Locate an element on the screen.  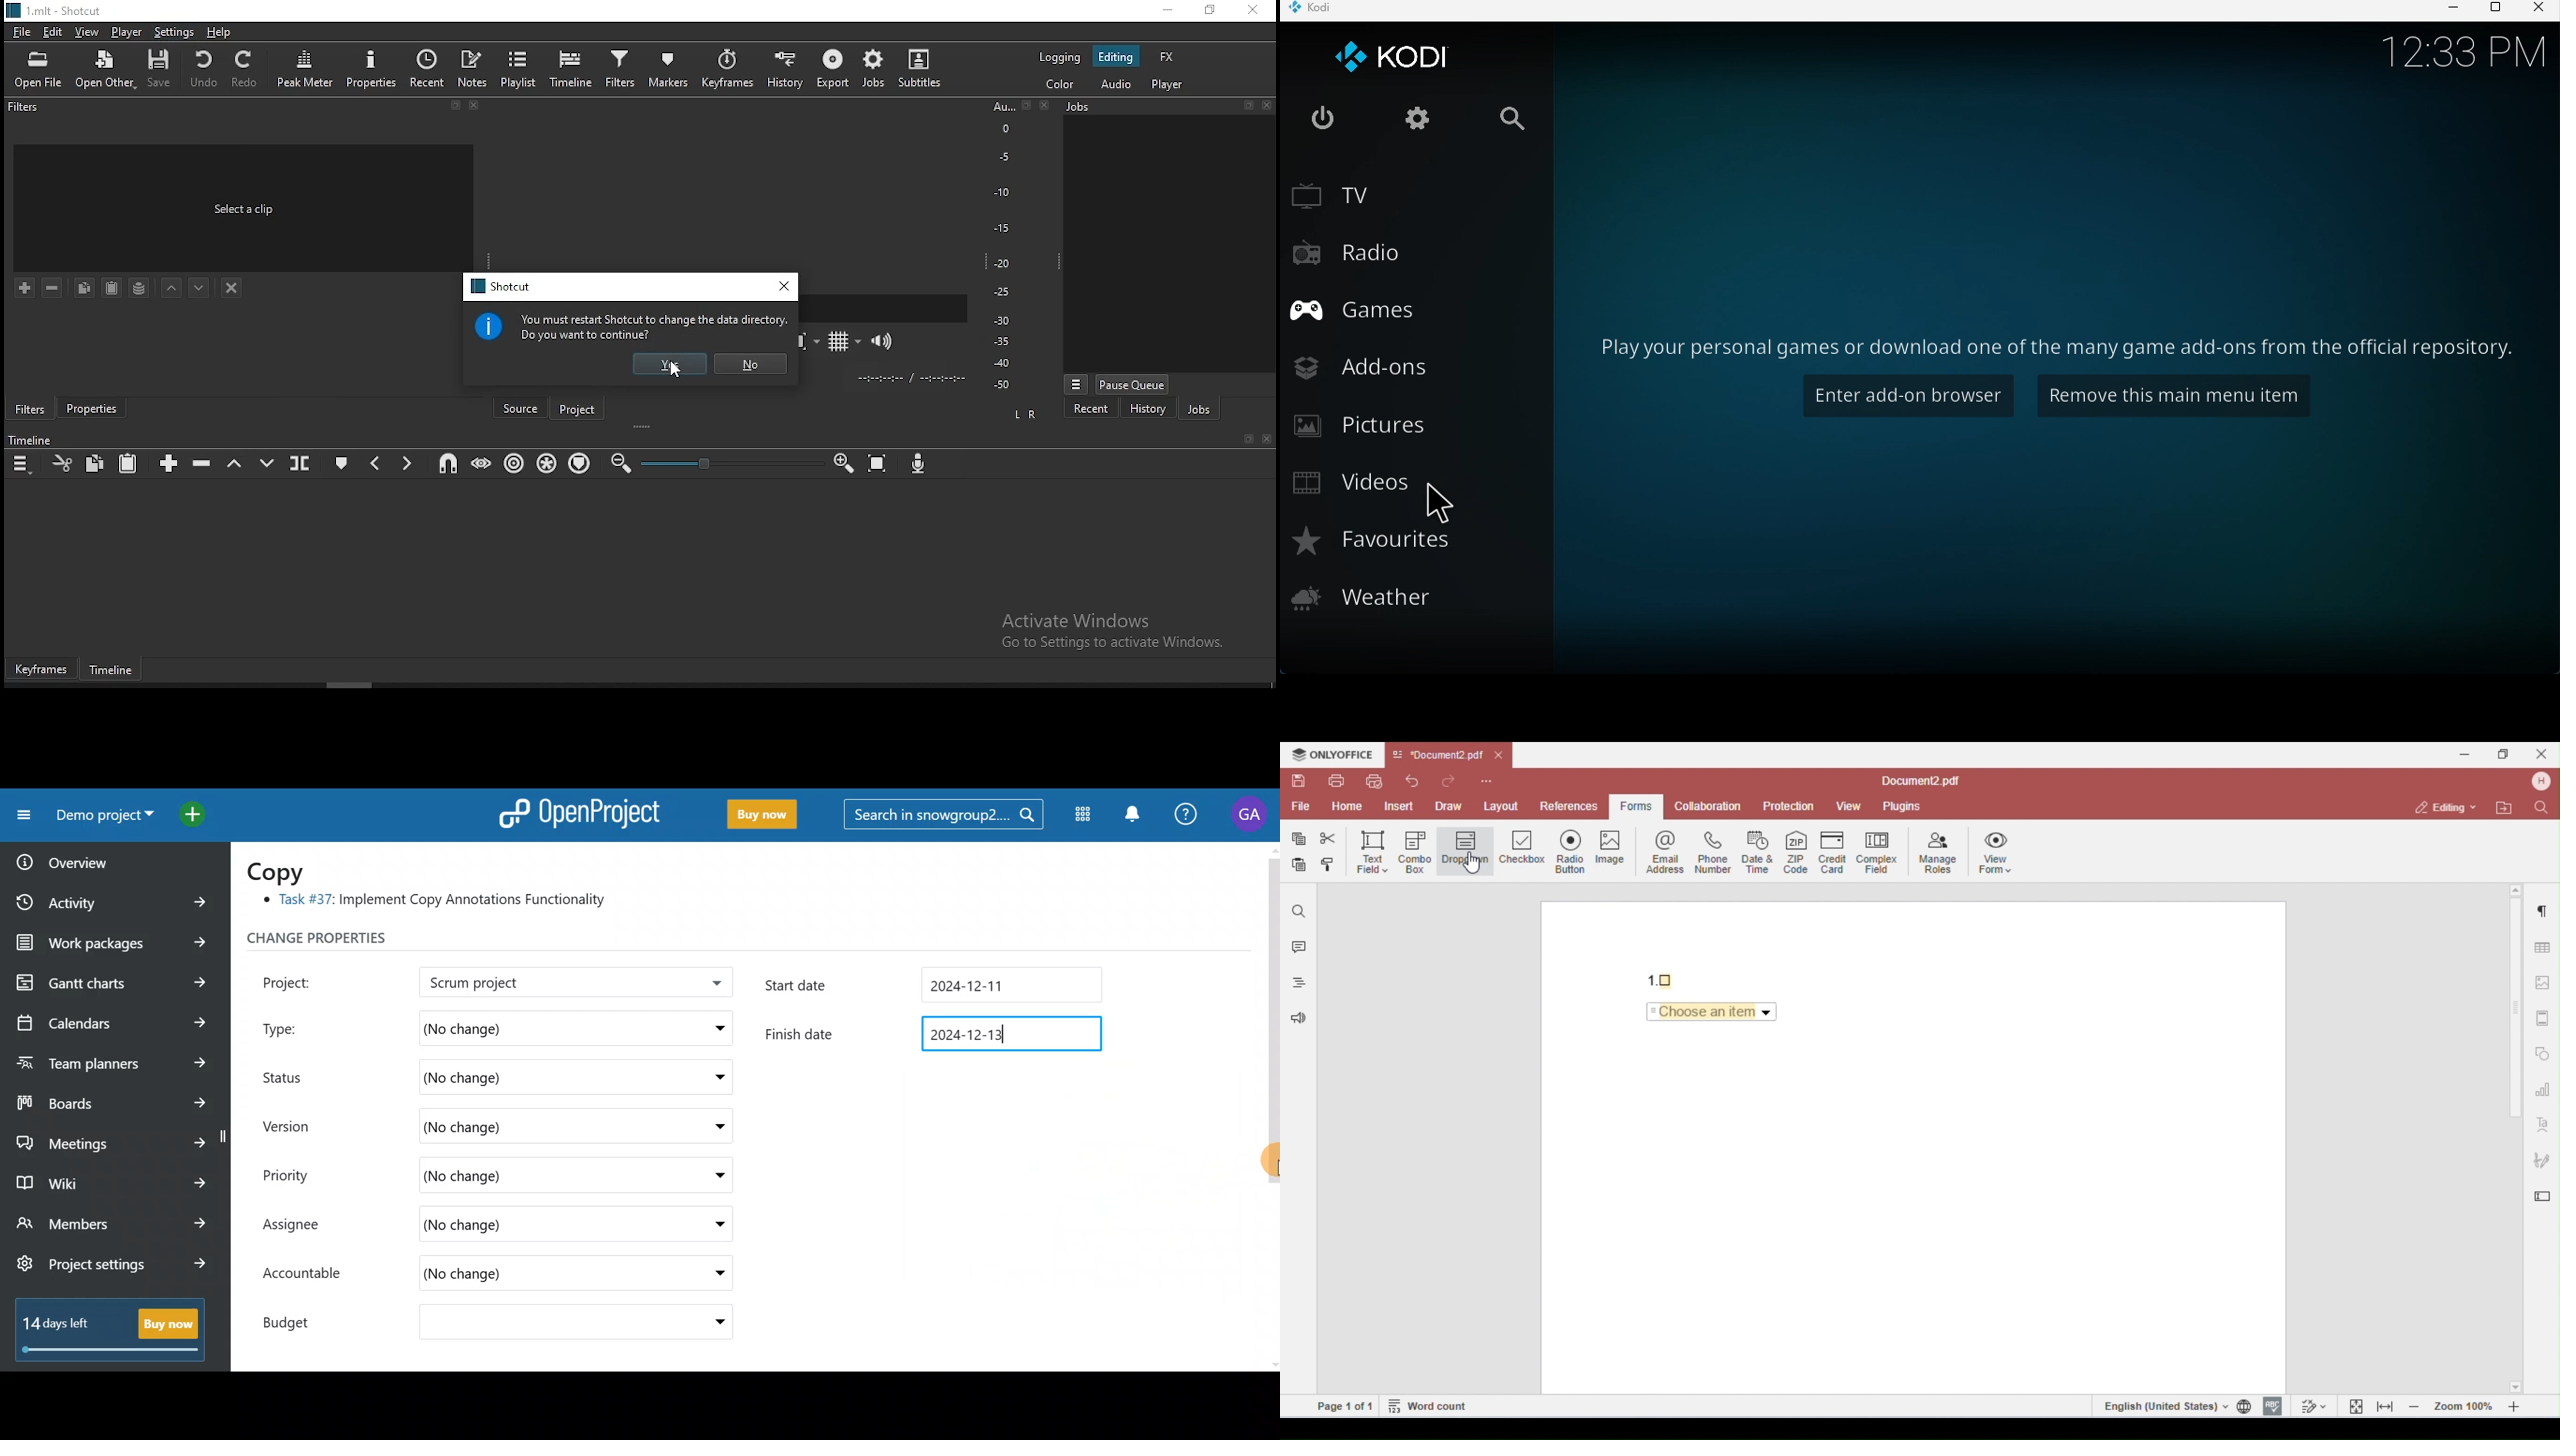
comments is located at coordinates (246, 206).